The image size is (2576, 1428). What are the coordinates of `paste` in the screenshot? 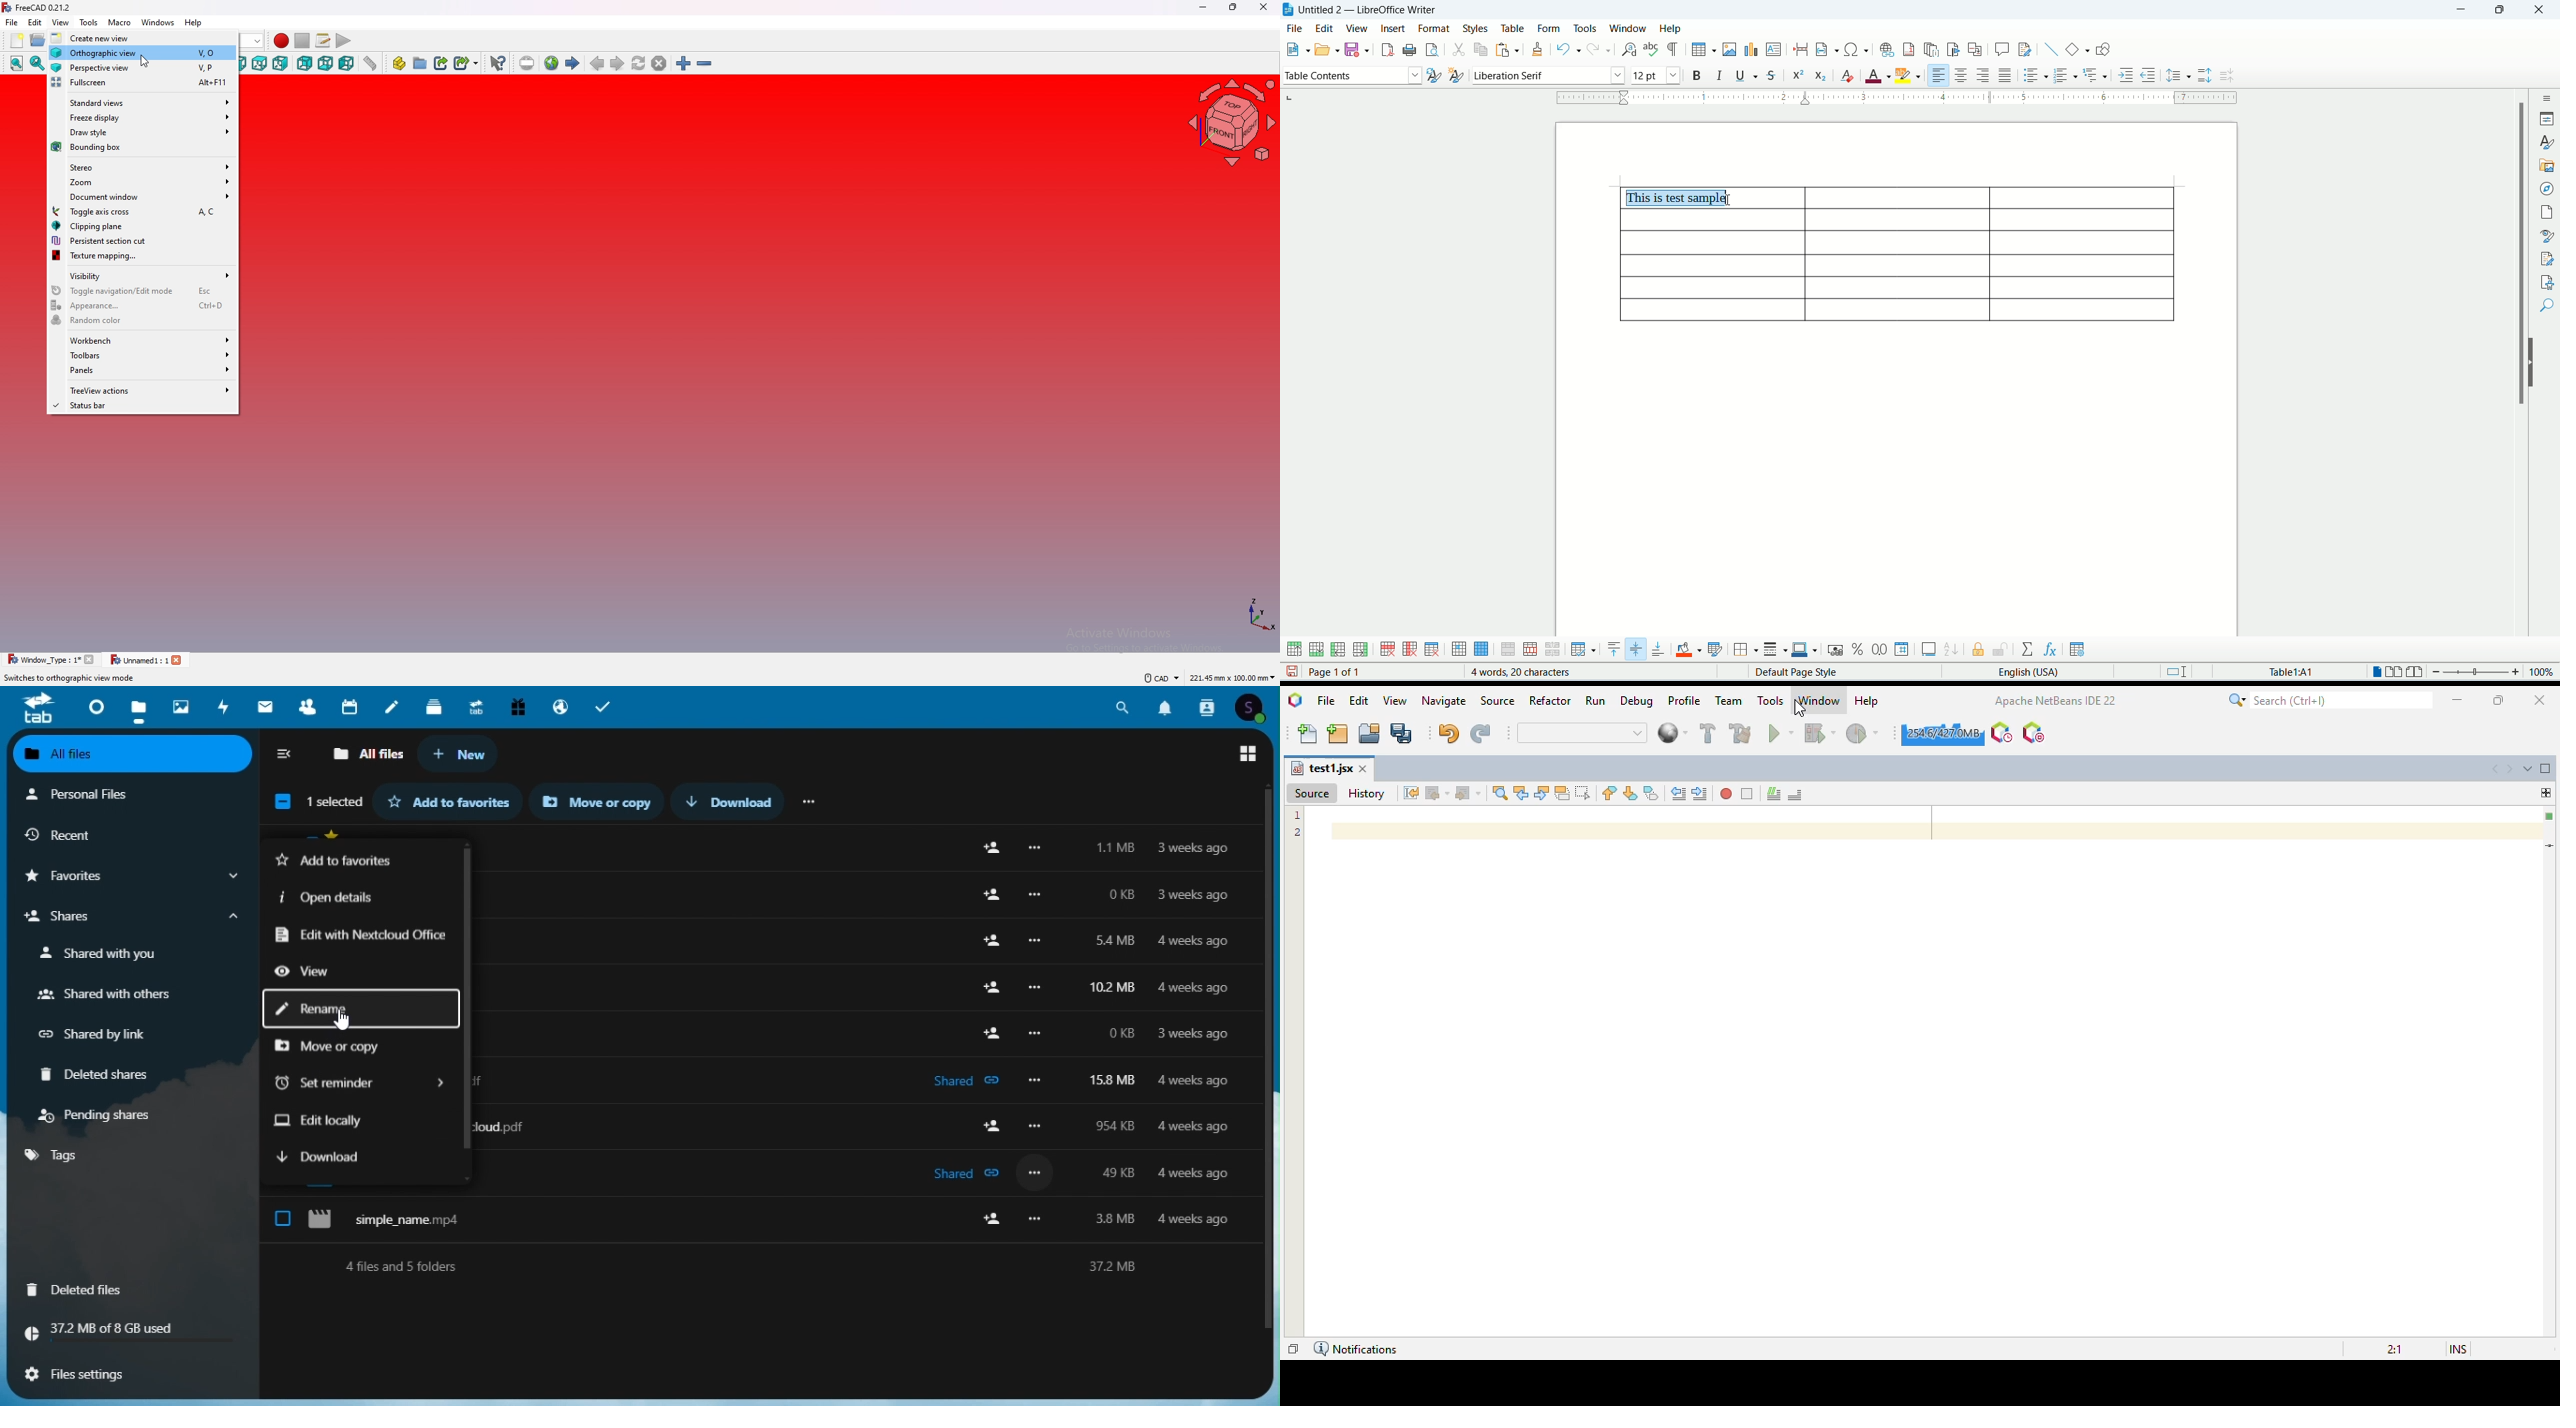 It's located at (1505, 51).